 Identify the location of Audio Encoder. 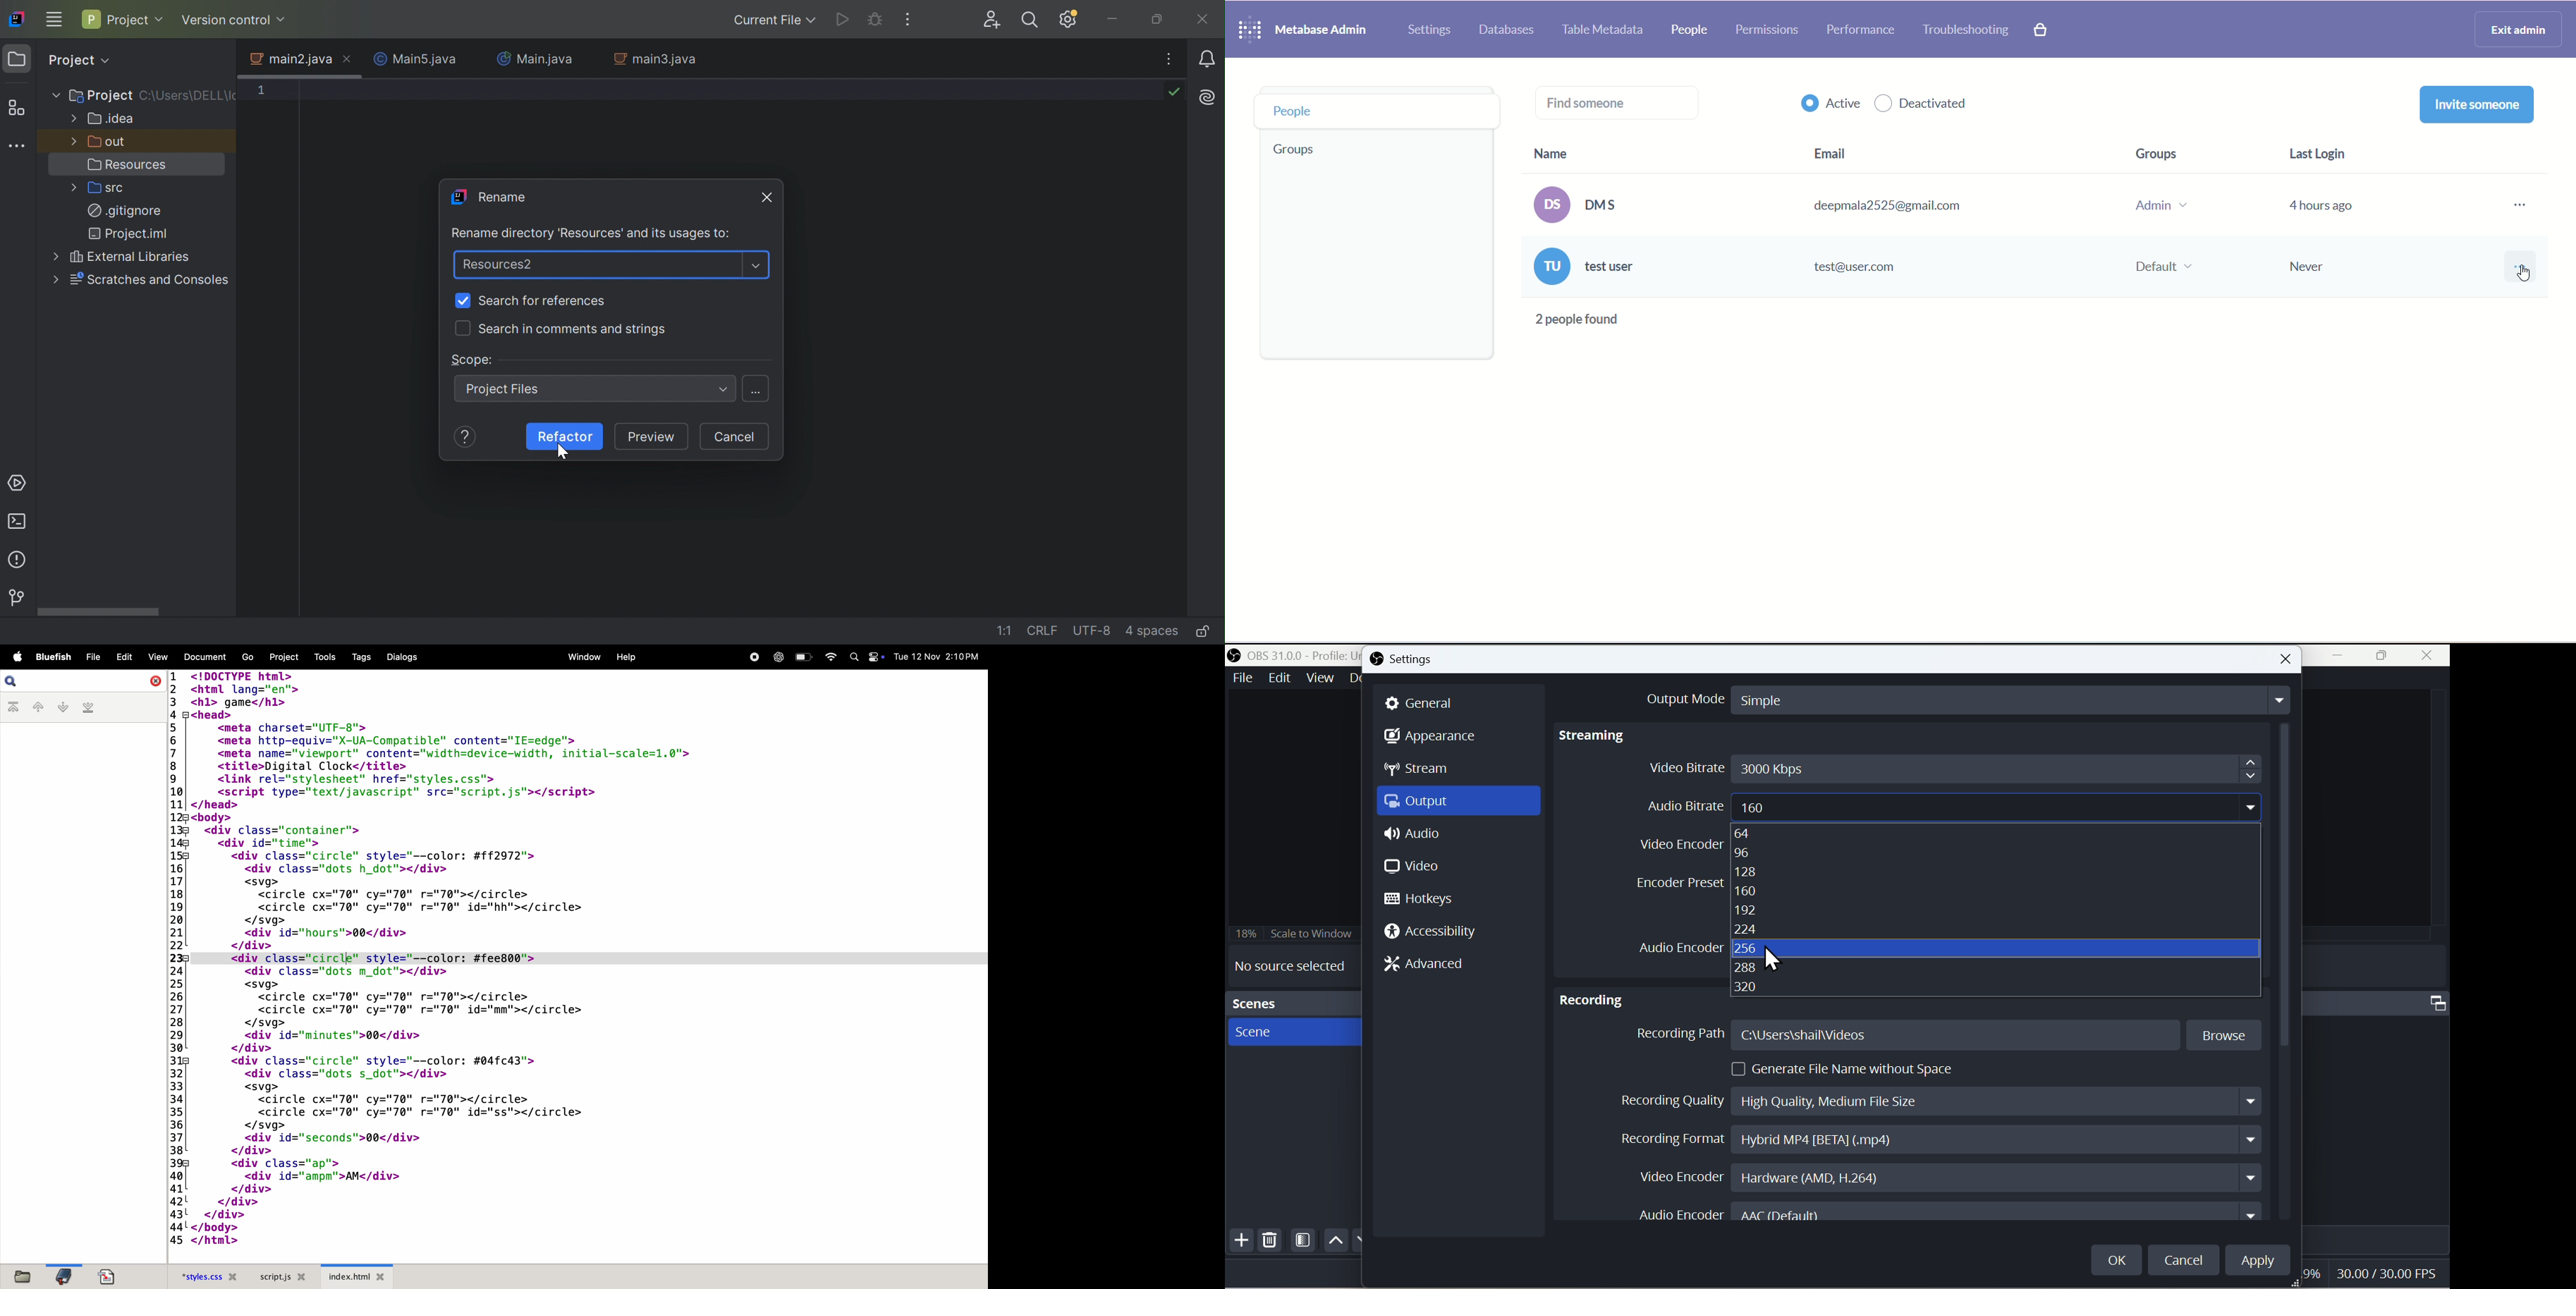
(1954, 1214).